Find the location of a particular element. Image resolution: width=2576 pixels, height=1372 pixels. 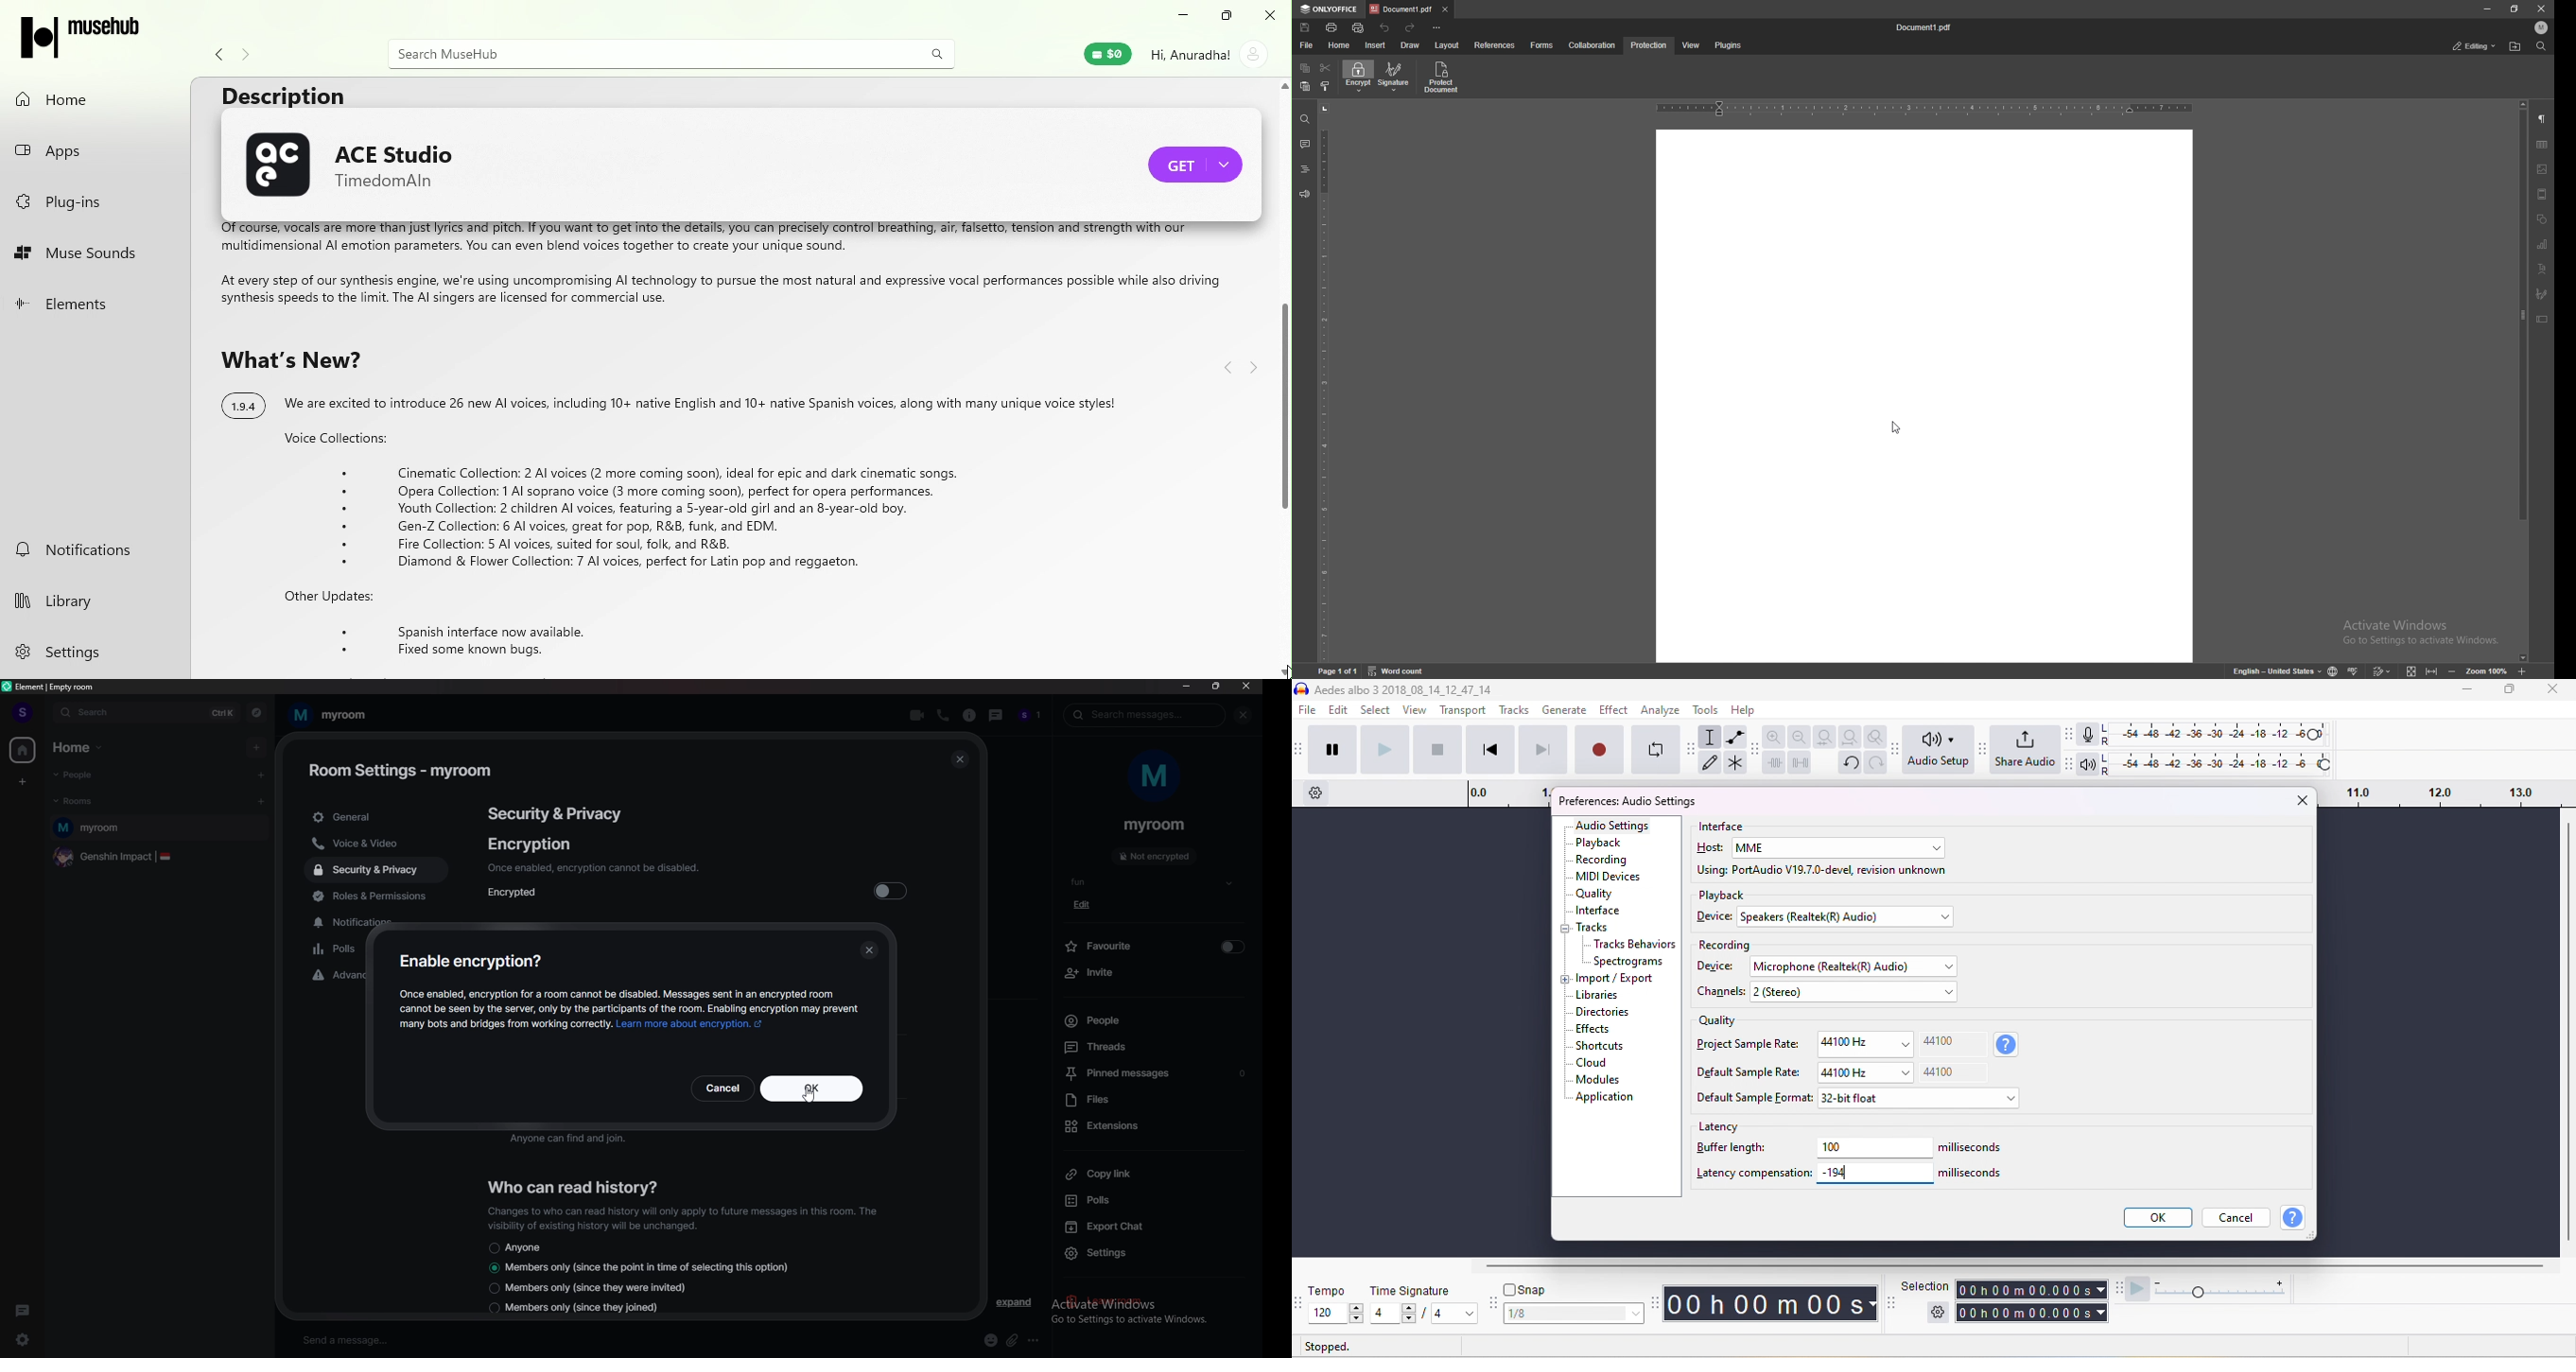

quick print is located at coordinates (1360, 28).